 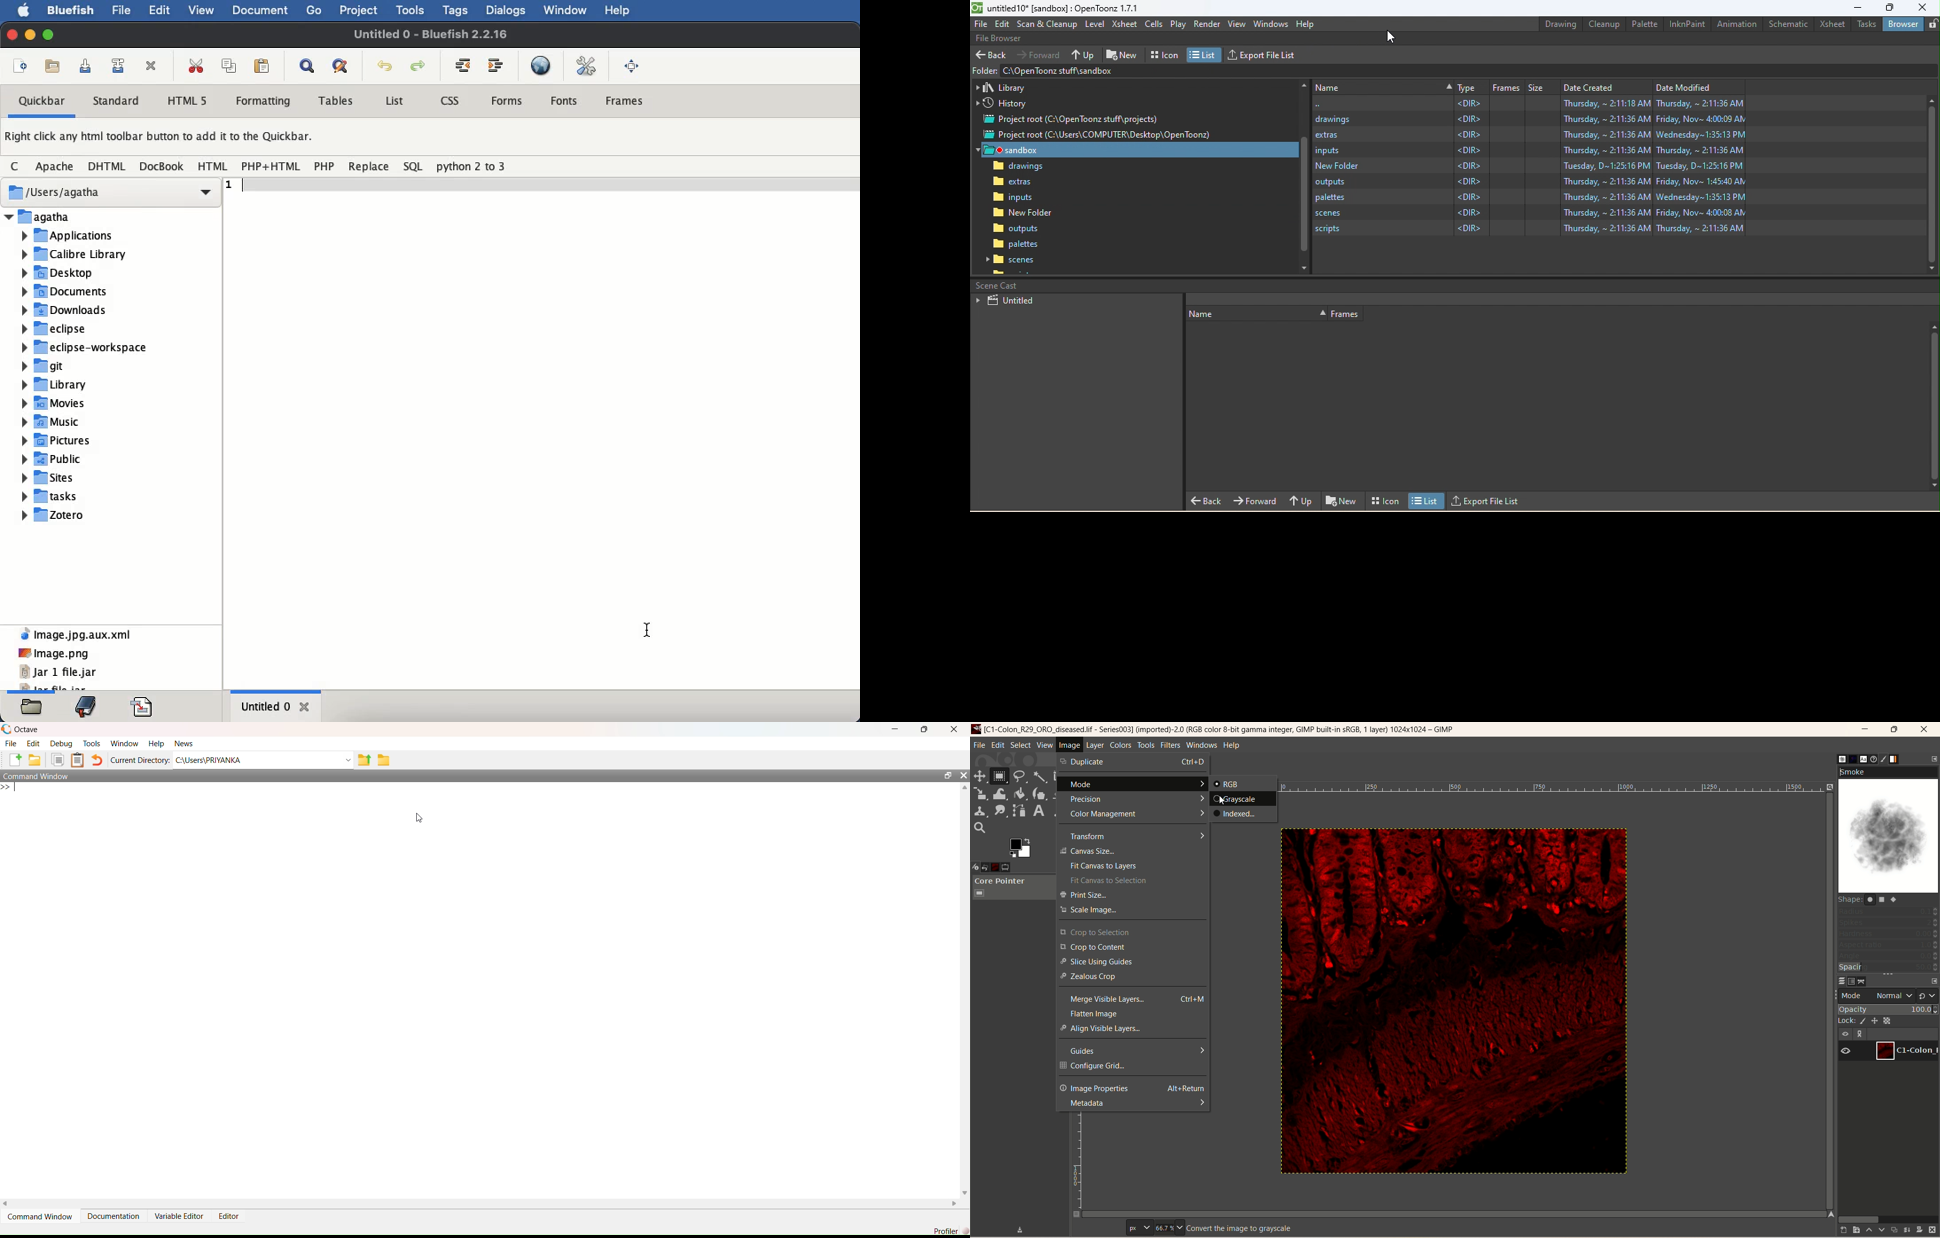 I want to click on DHTML, so click(x=108, y=167).